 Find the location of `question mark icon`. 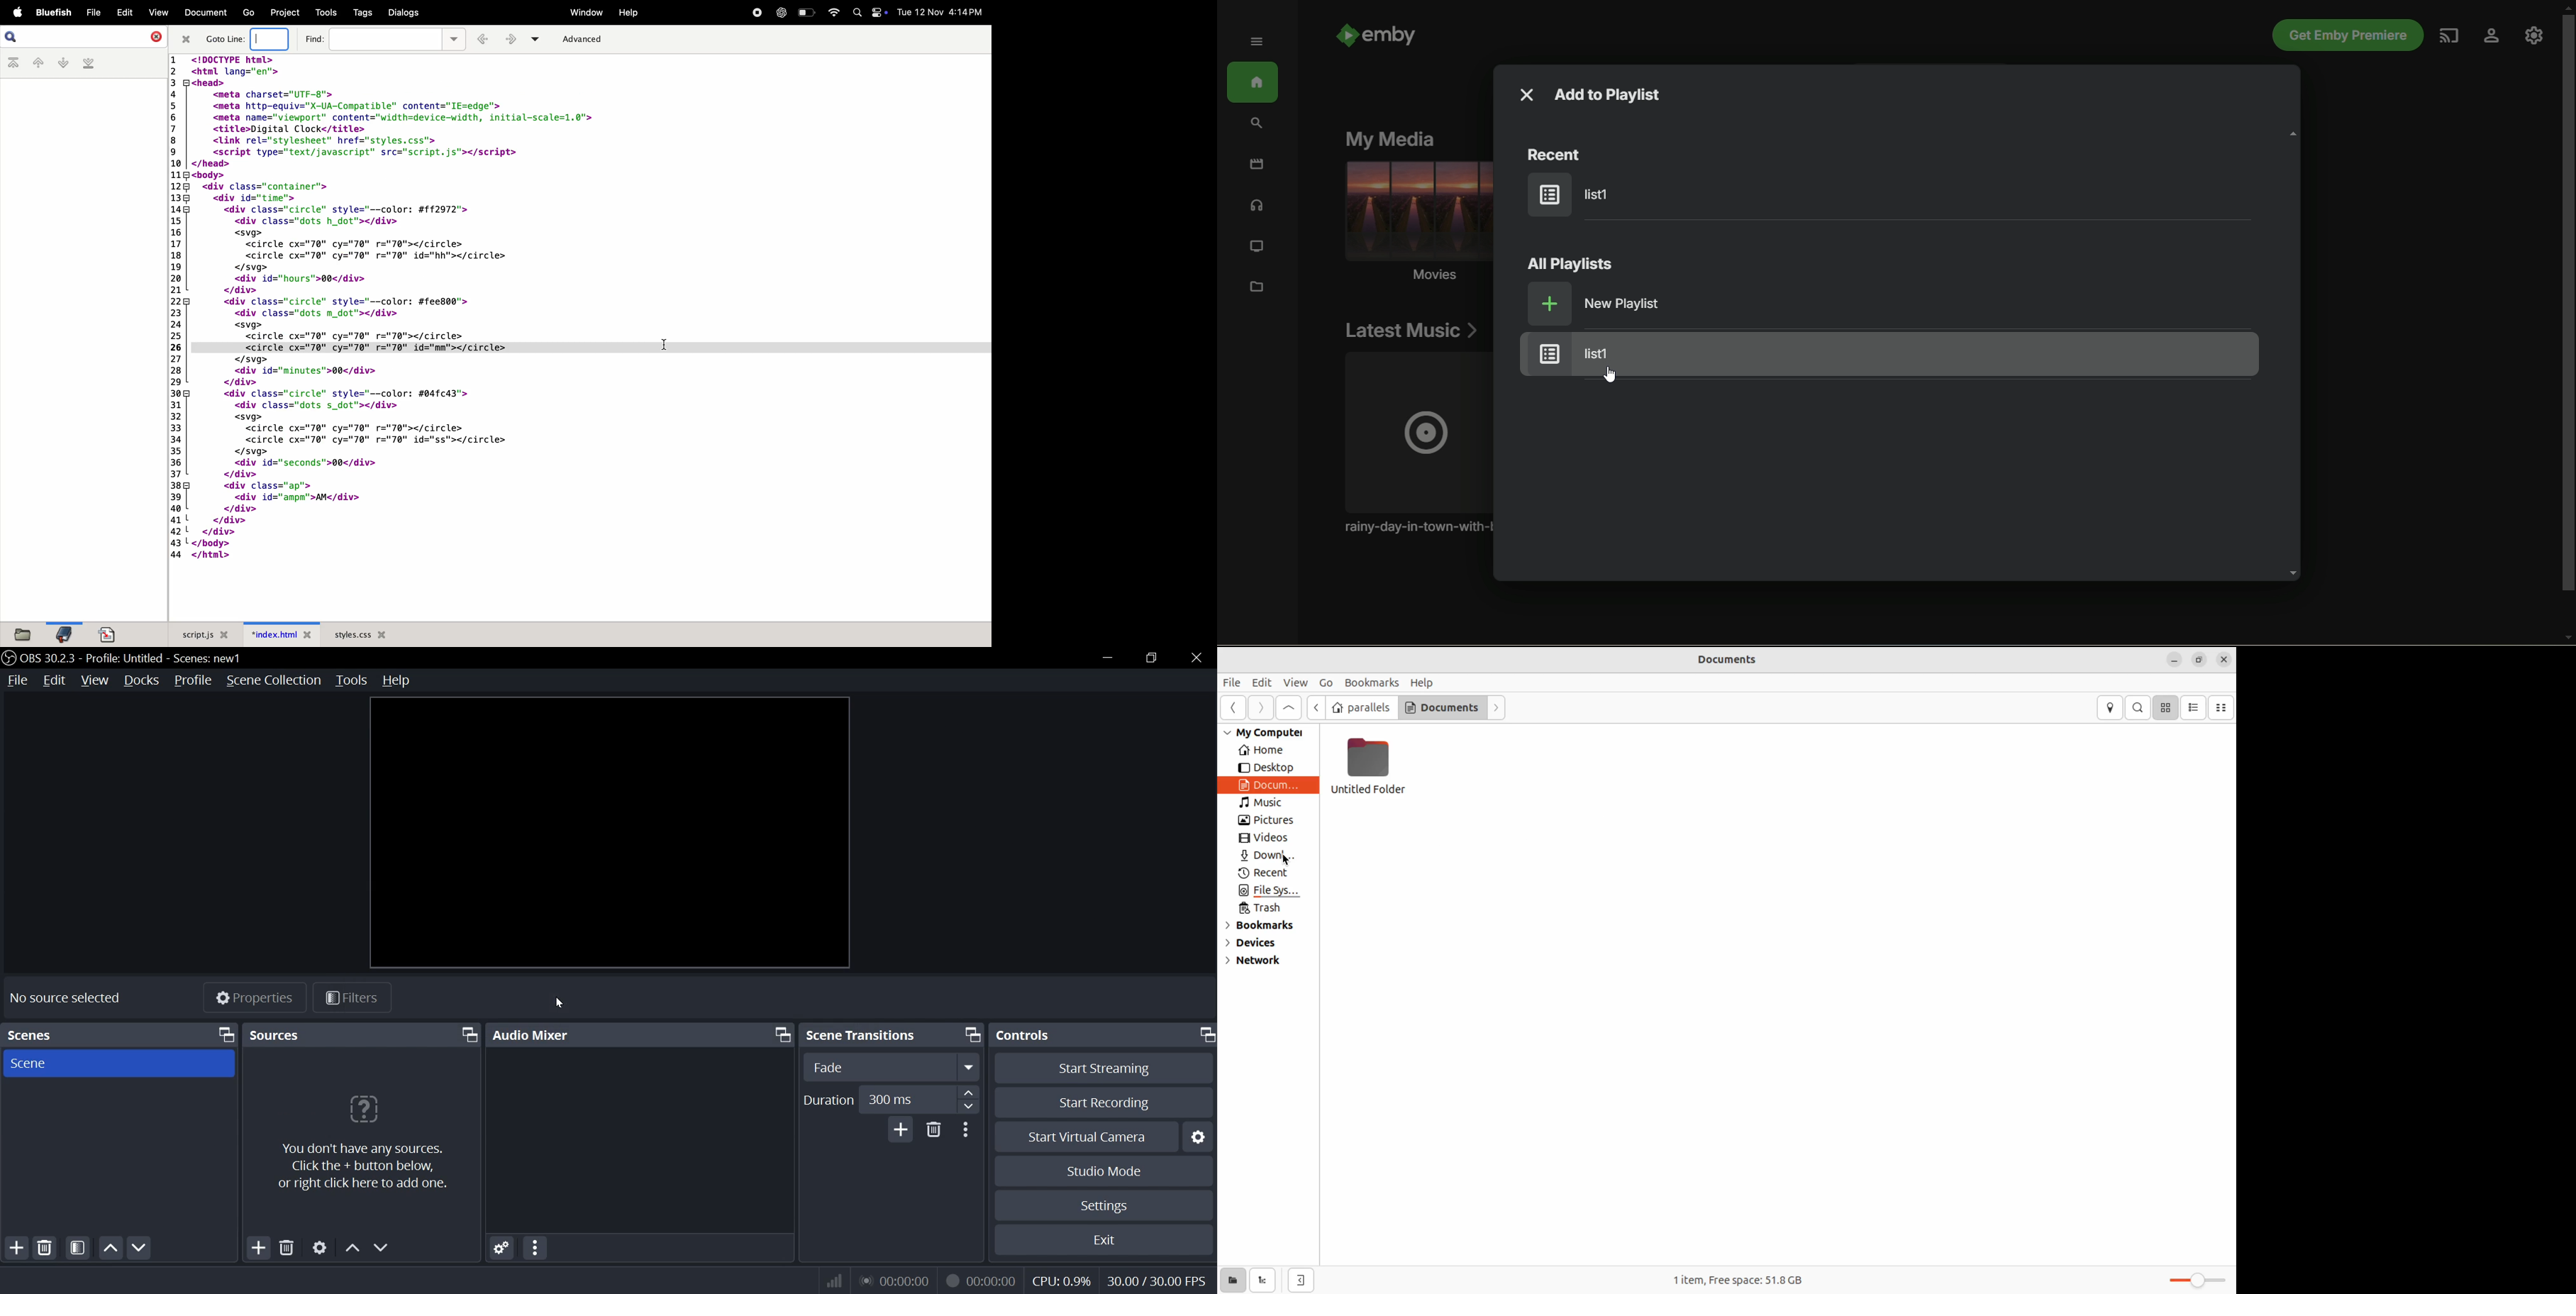

question mark icon is located at coordinates (363, 1111).